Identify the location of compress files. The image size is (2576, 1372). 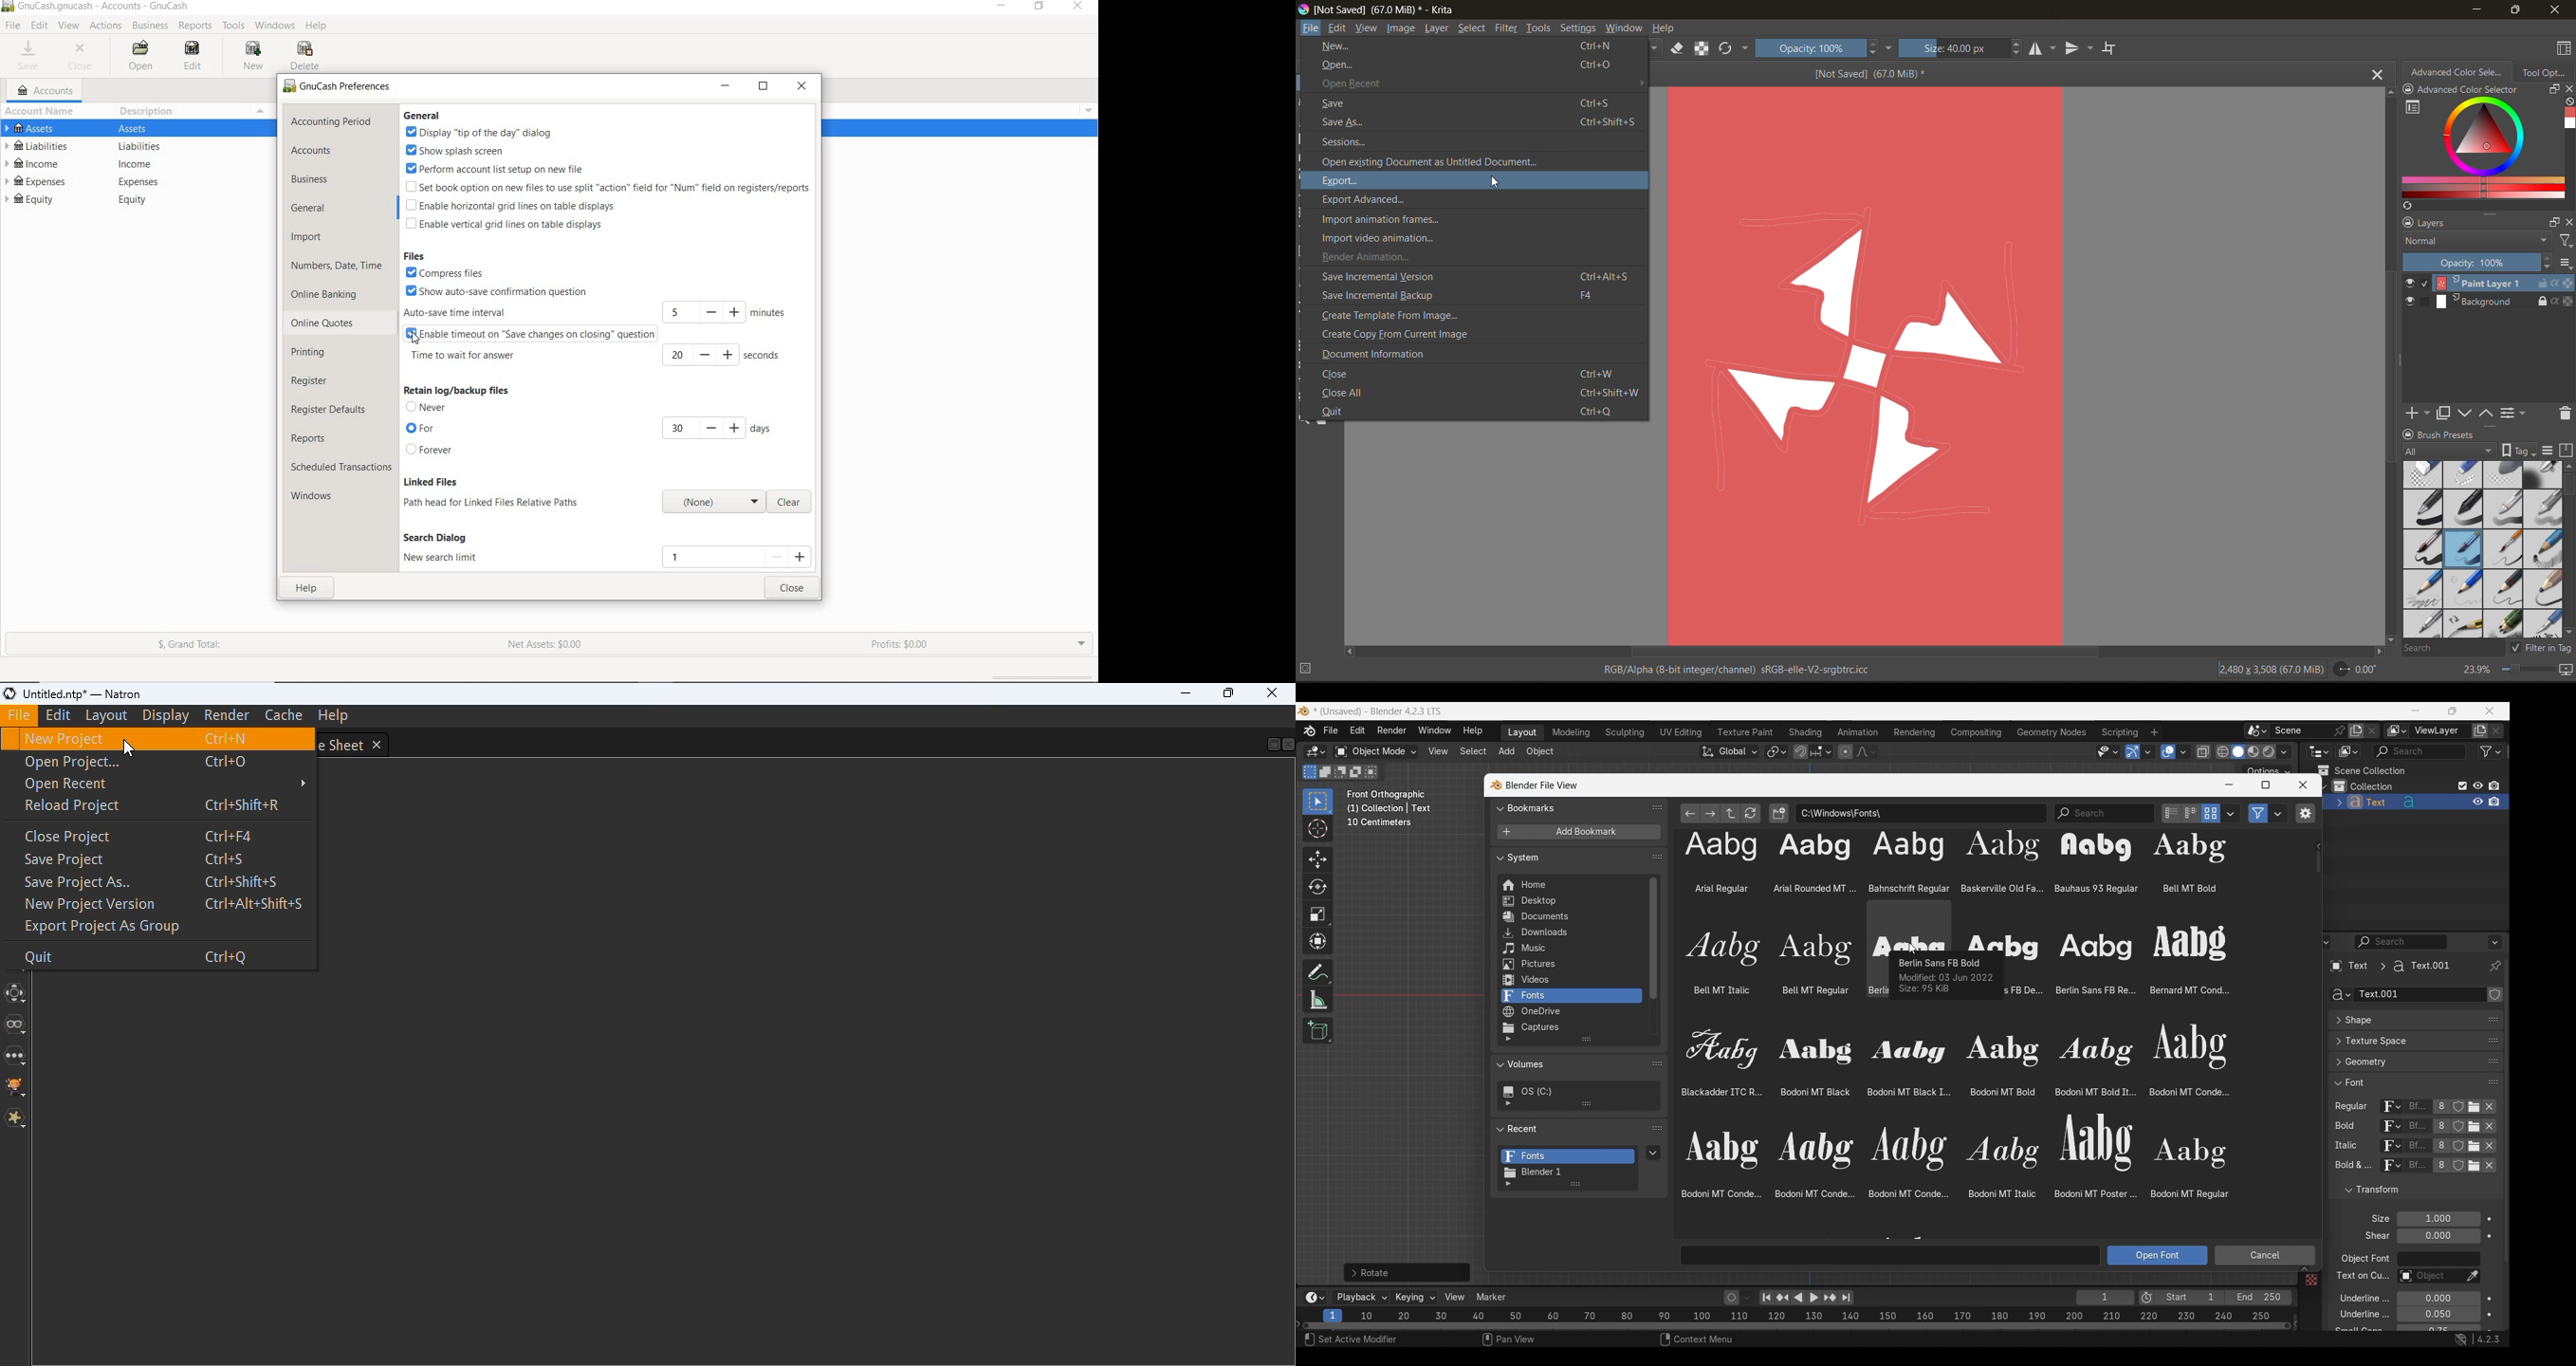
(454, 273).